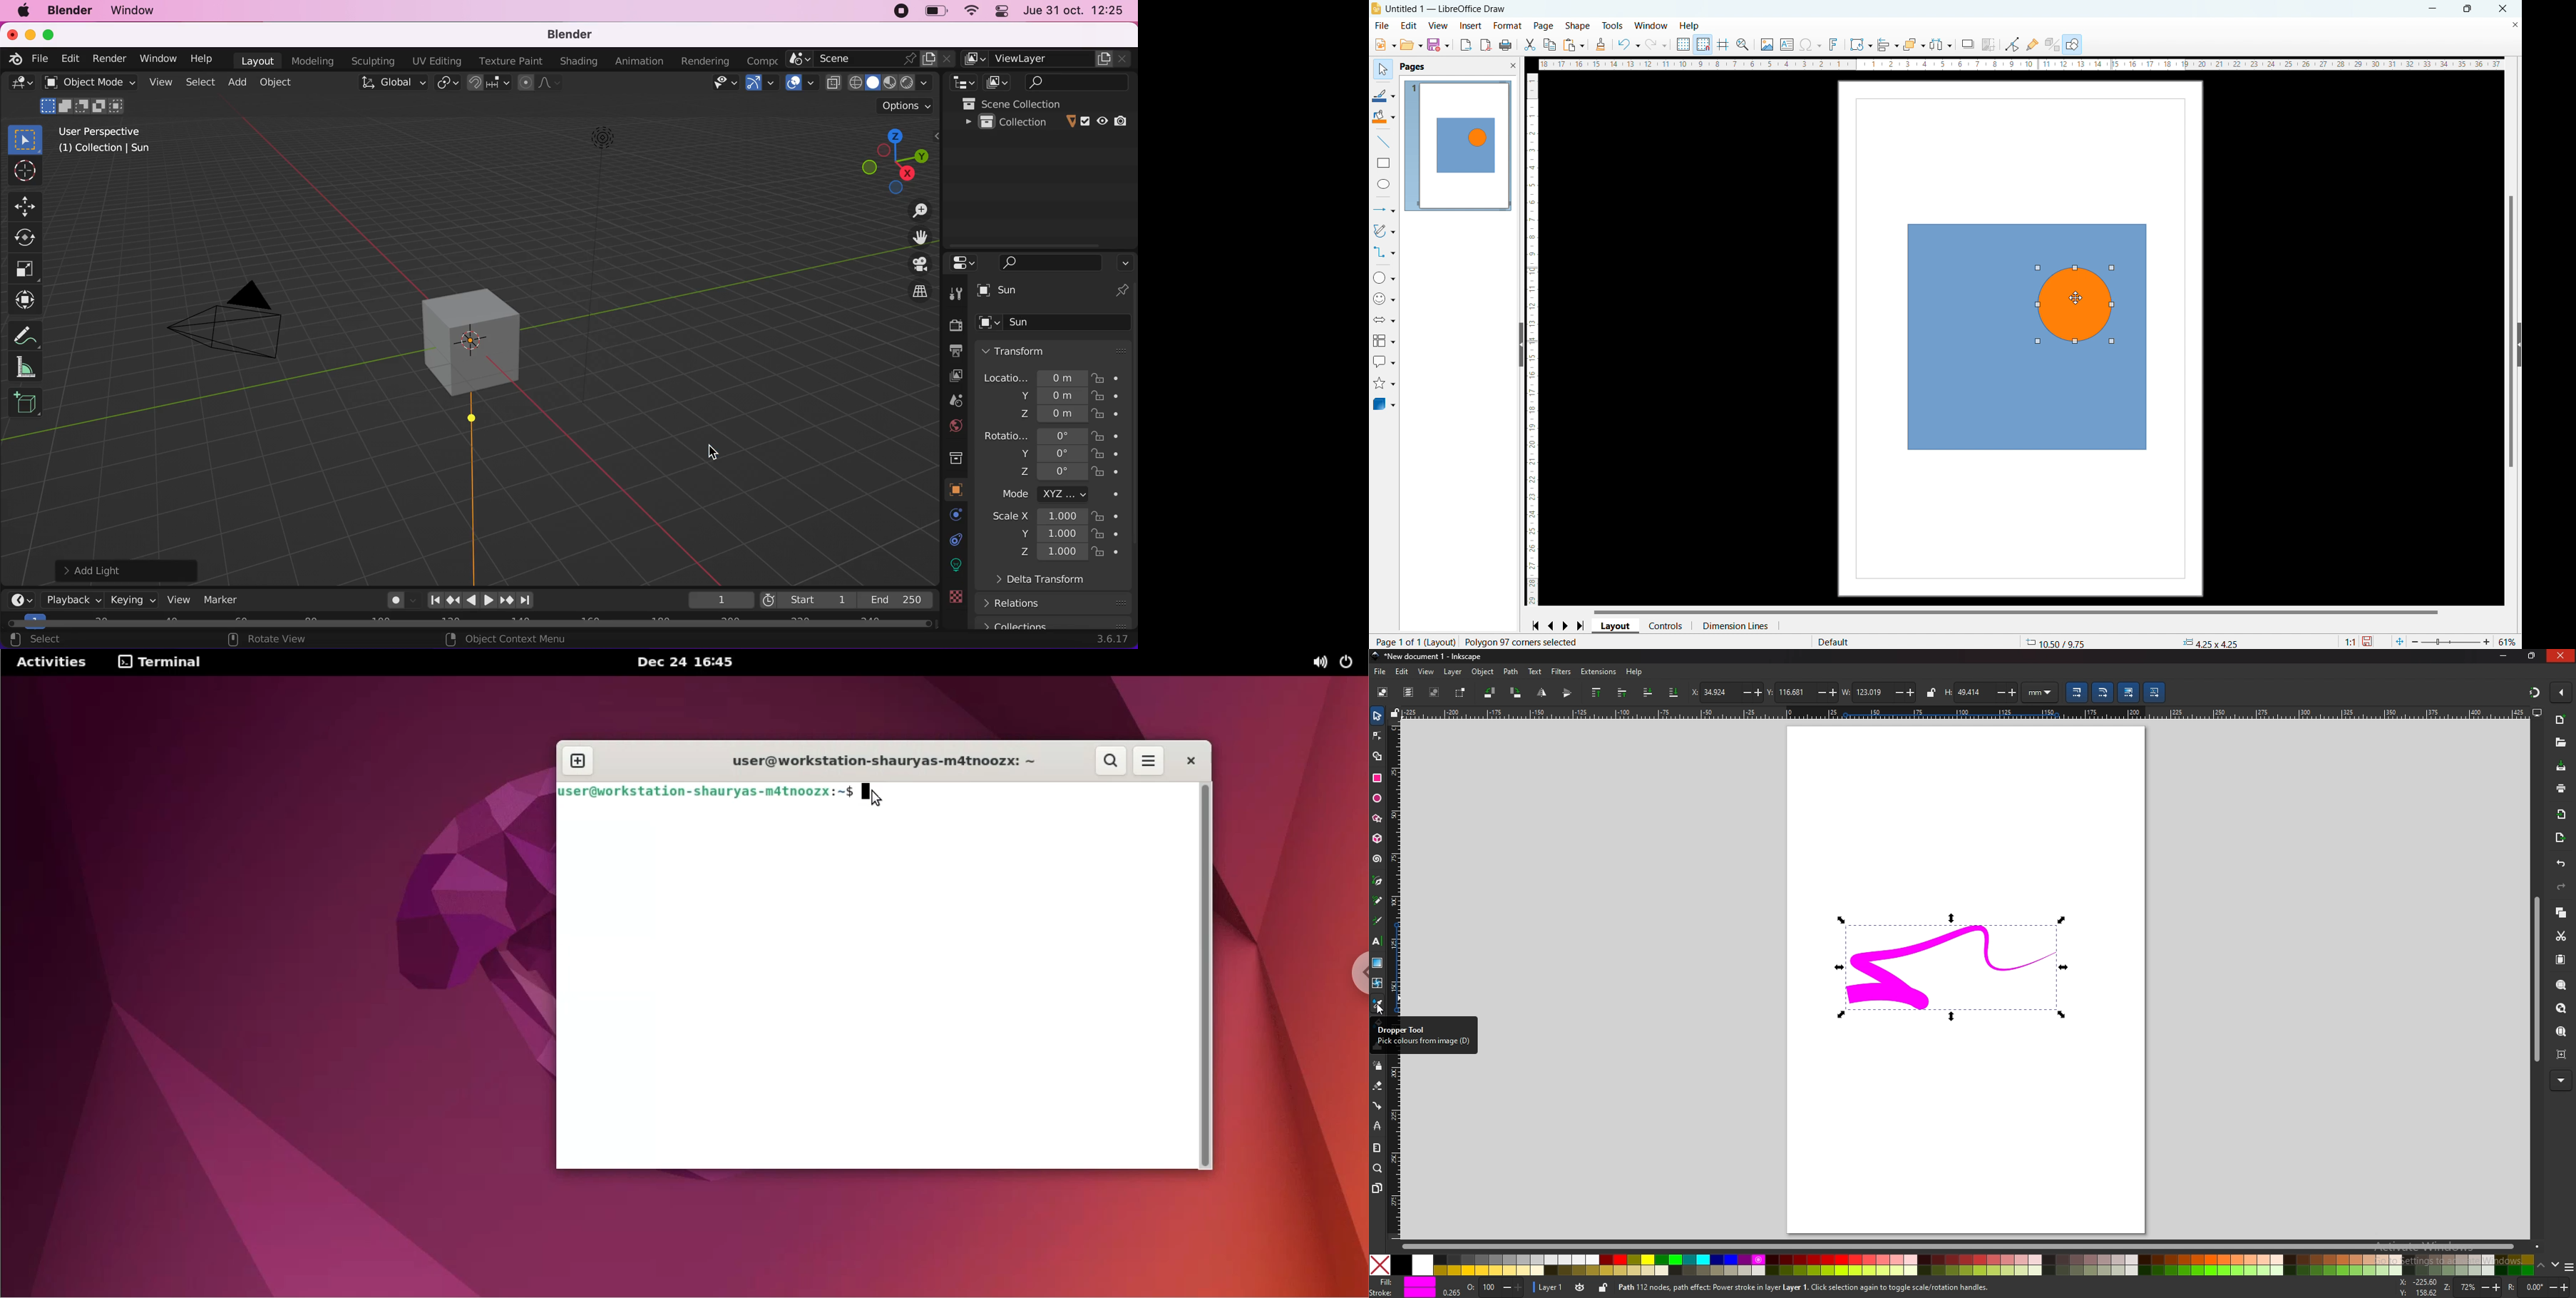 This screenshot has width=2576, height=1316. I want to click on go to last page, so click(1581, 626).